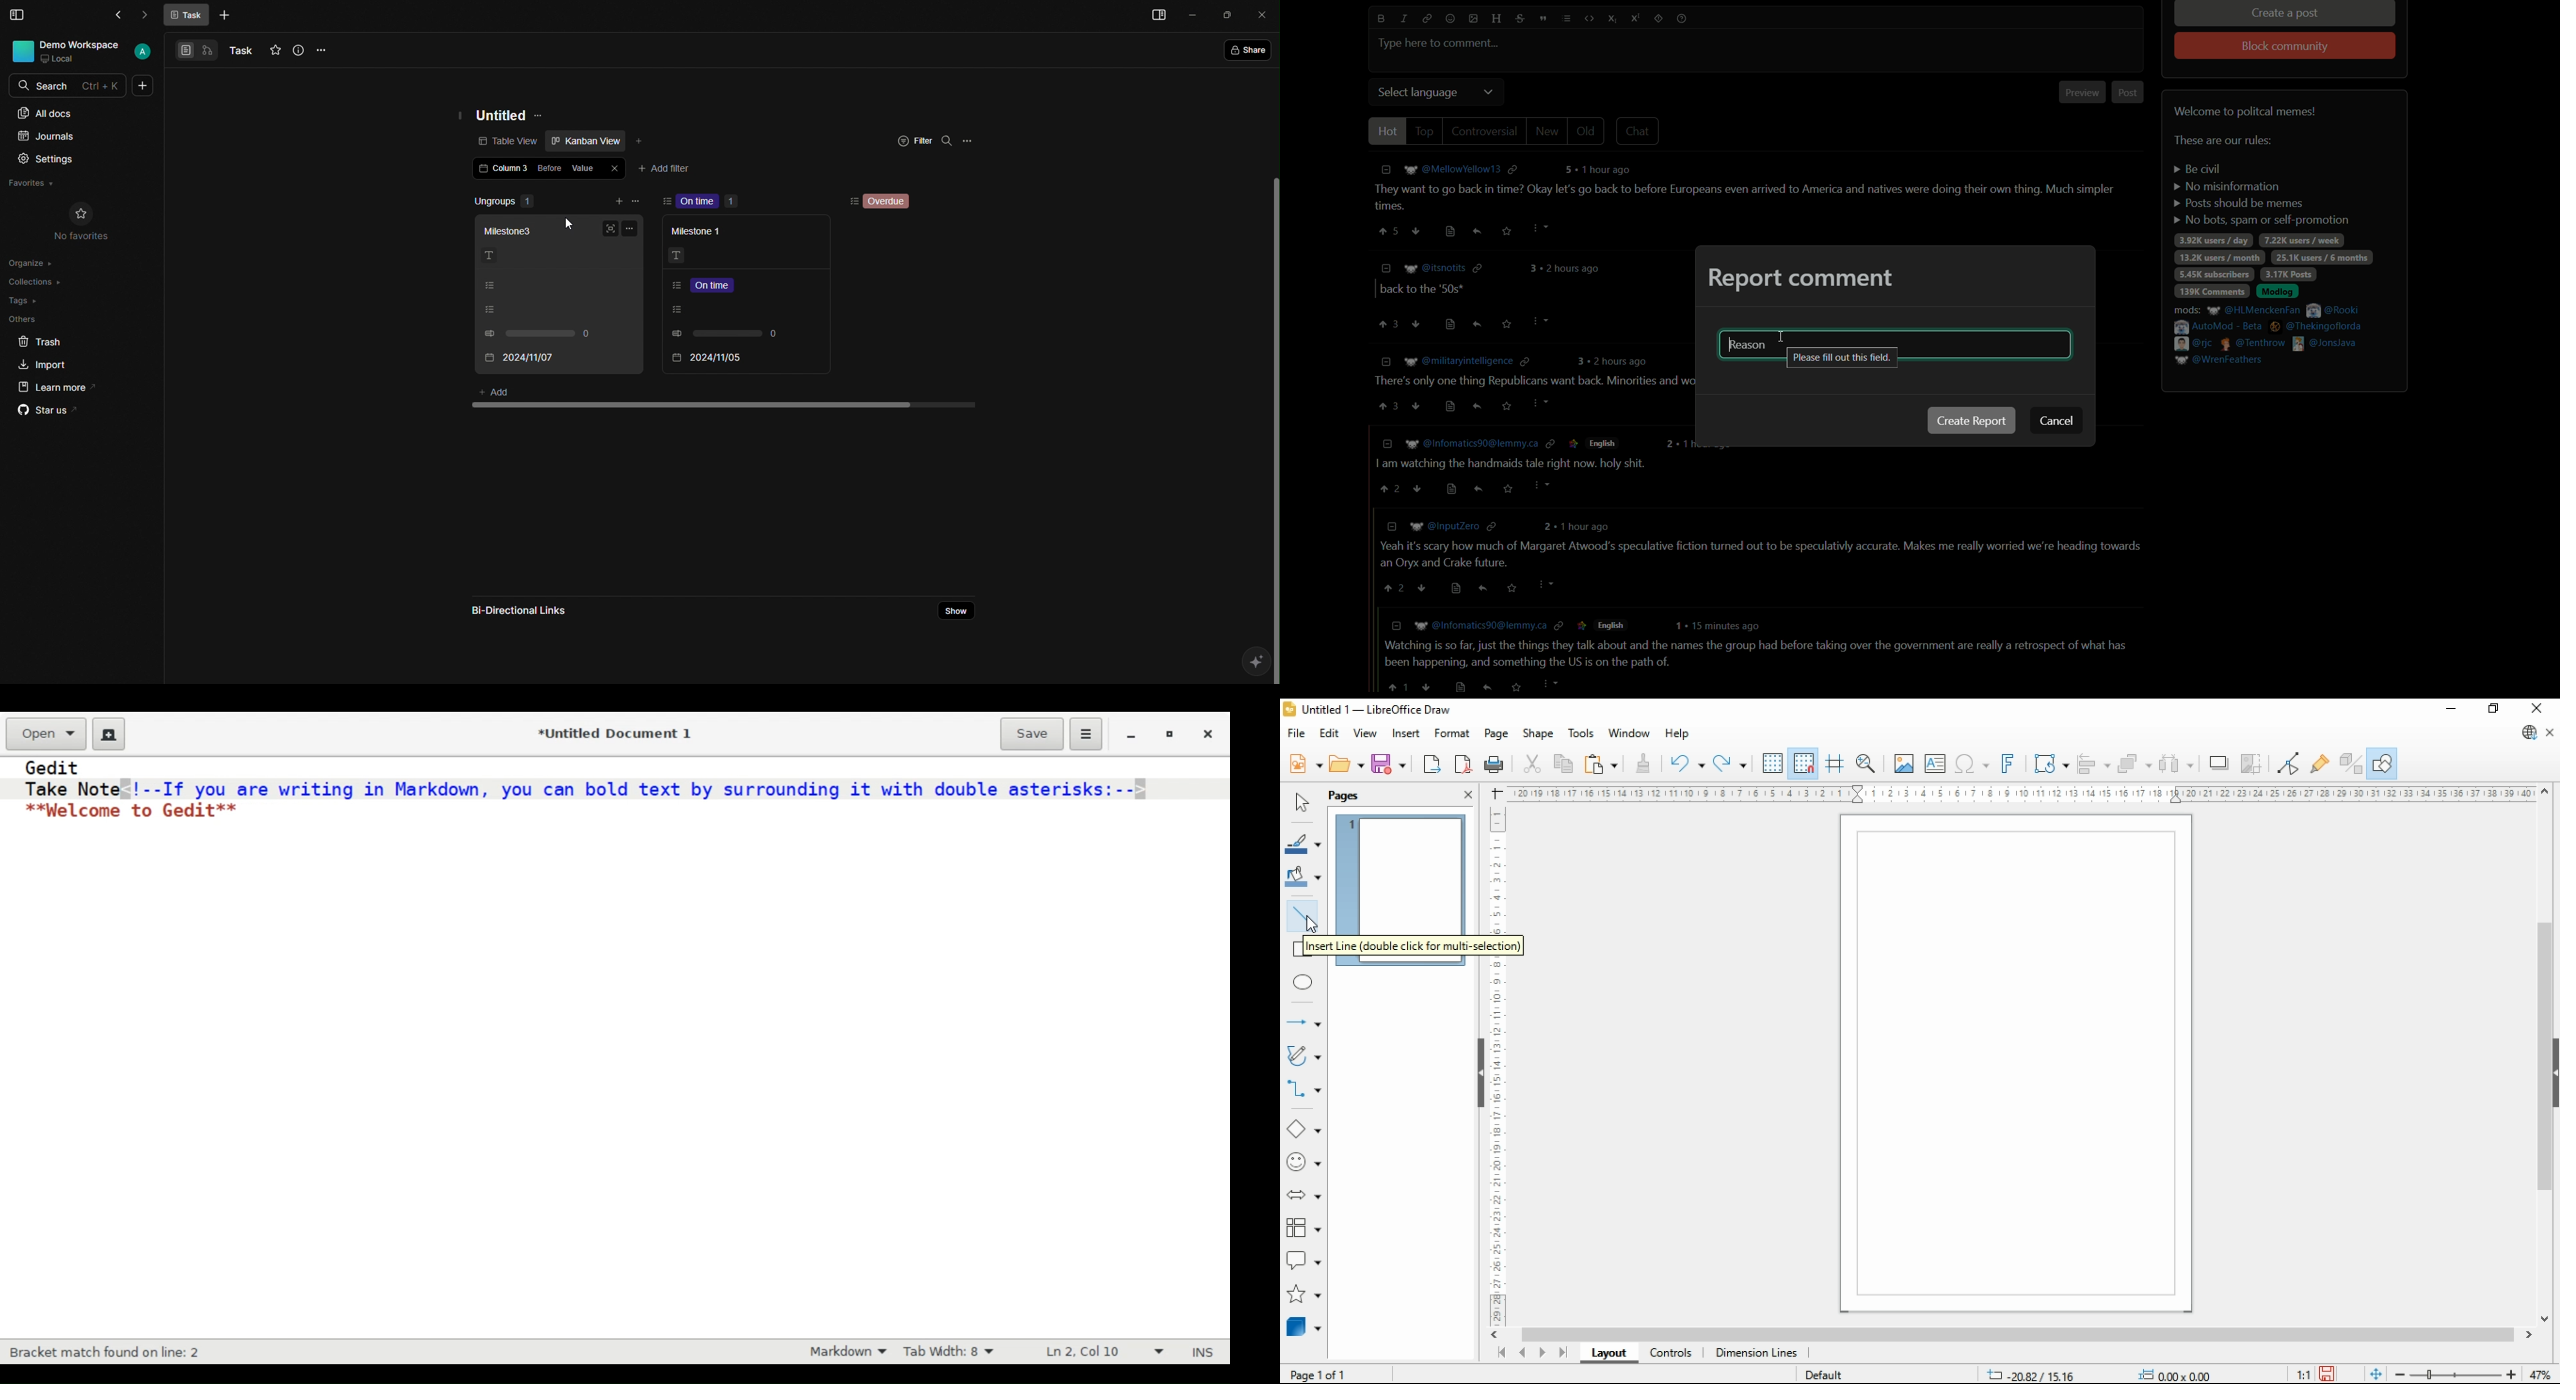  Describe the element at coordinates (1304, 764) in the screenshot. I see `new` at that location.